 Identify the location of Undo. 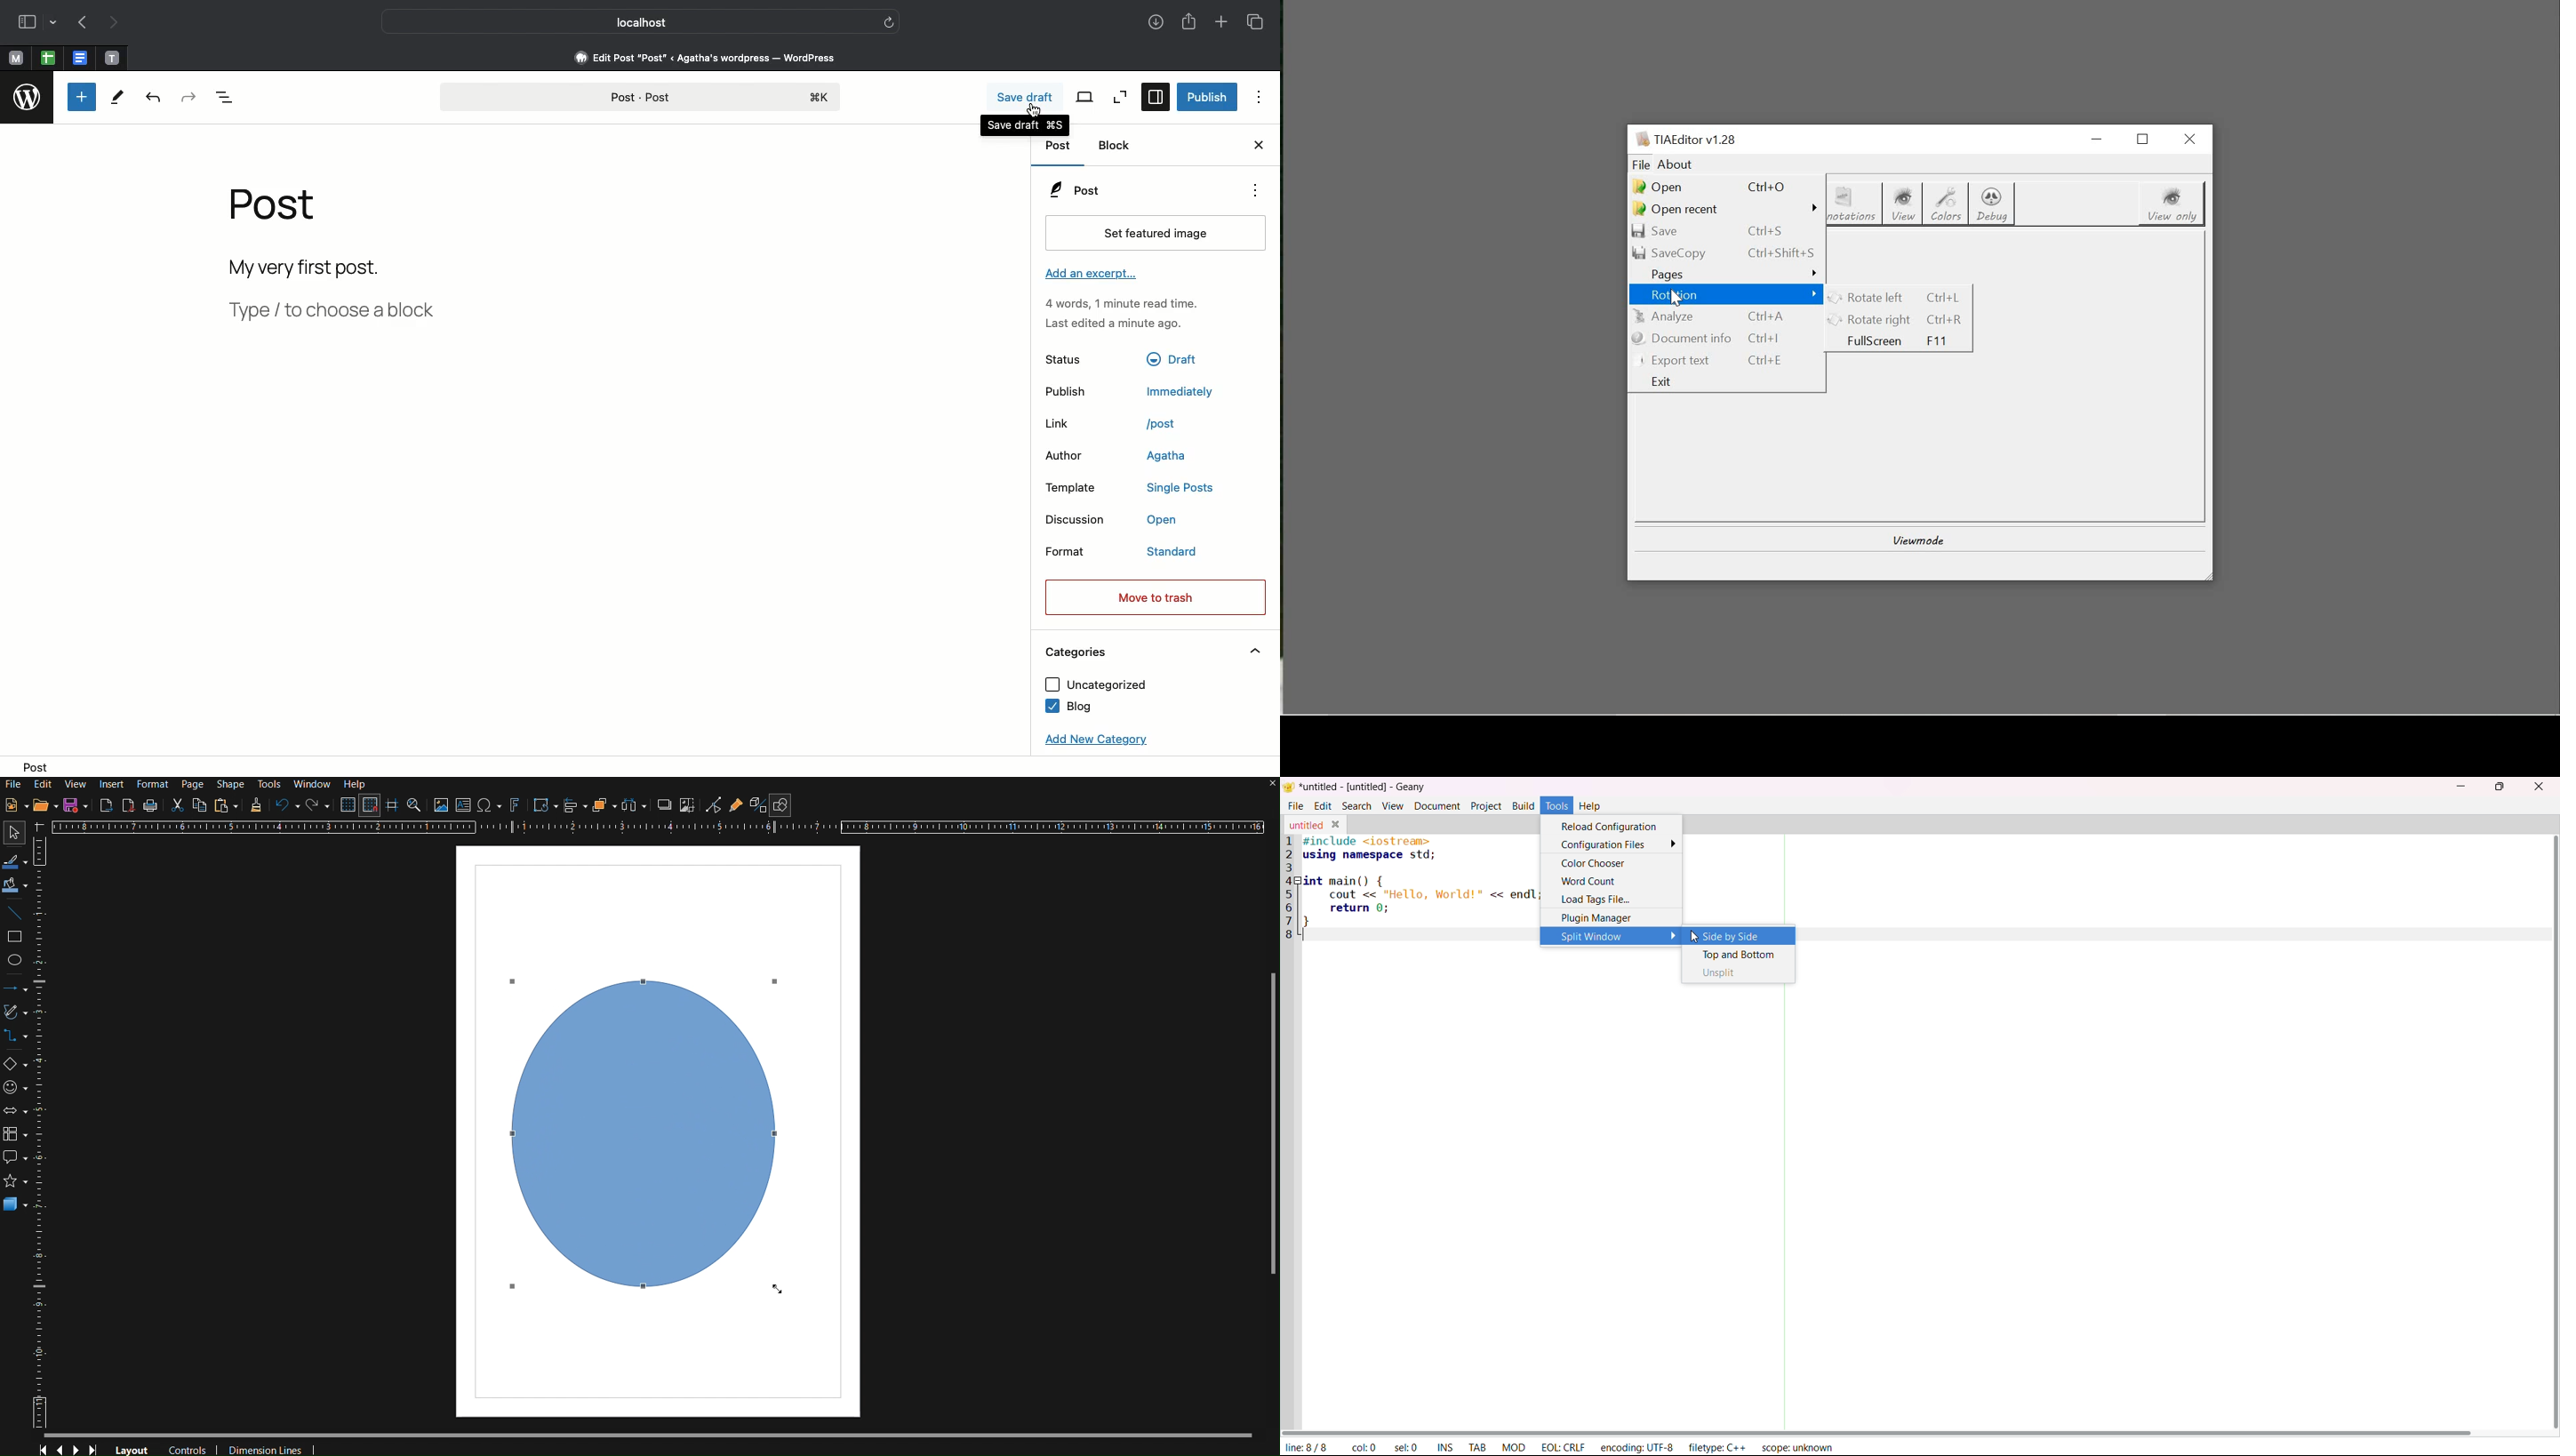
(287, 806).